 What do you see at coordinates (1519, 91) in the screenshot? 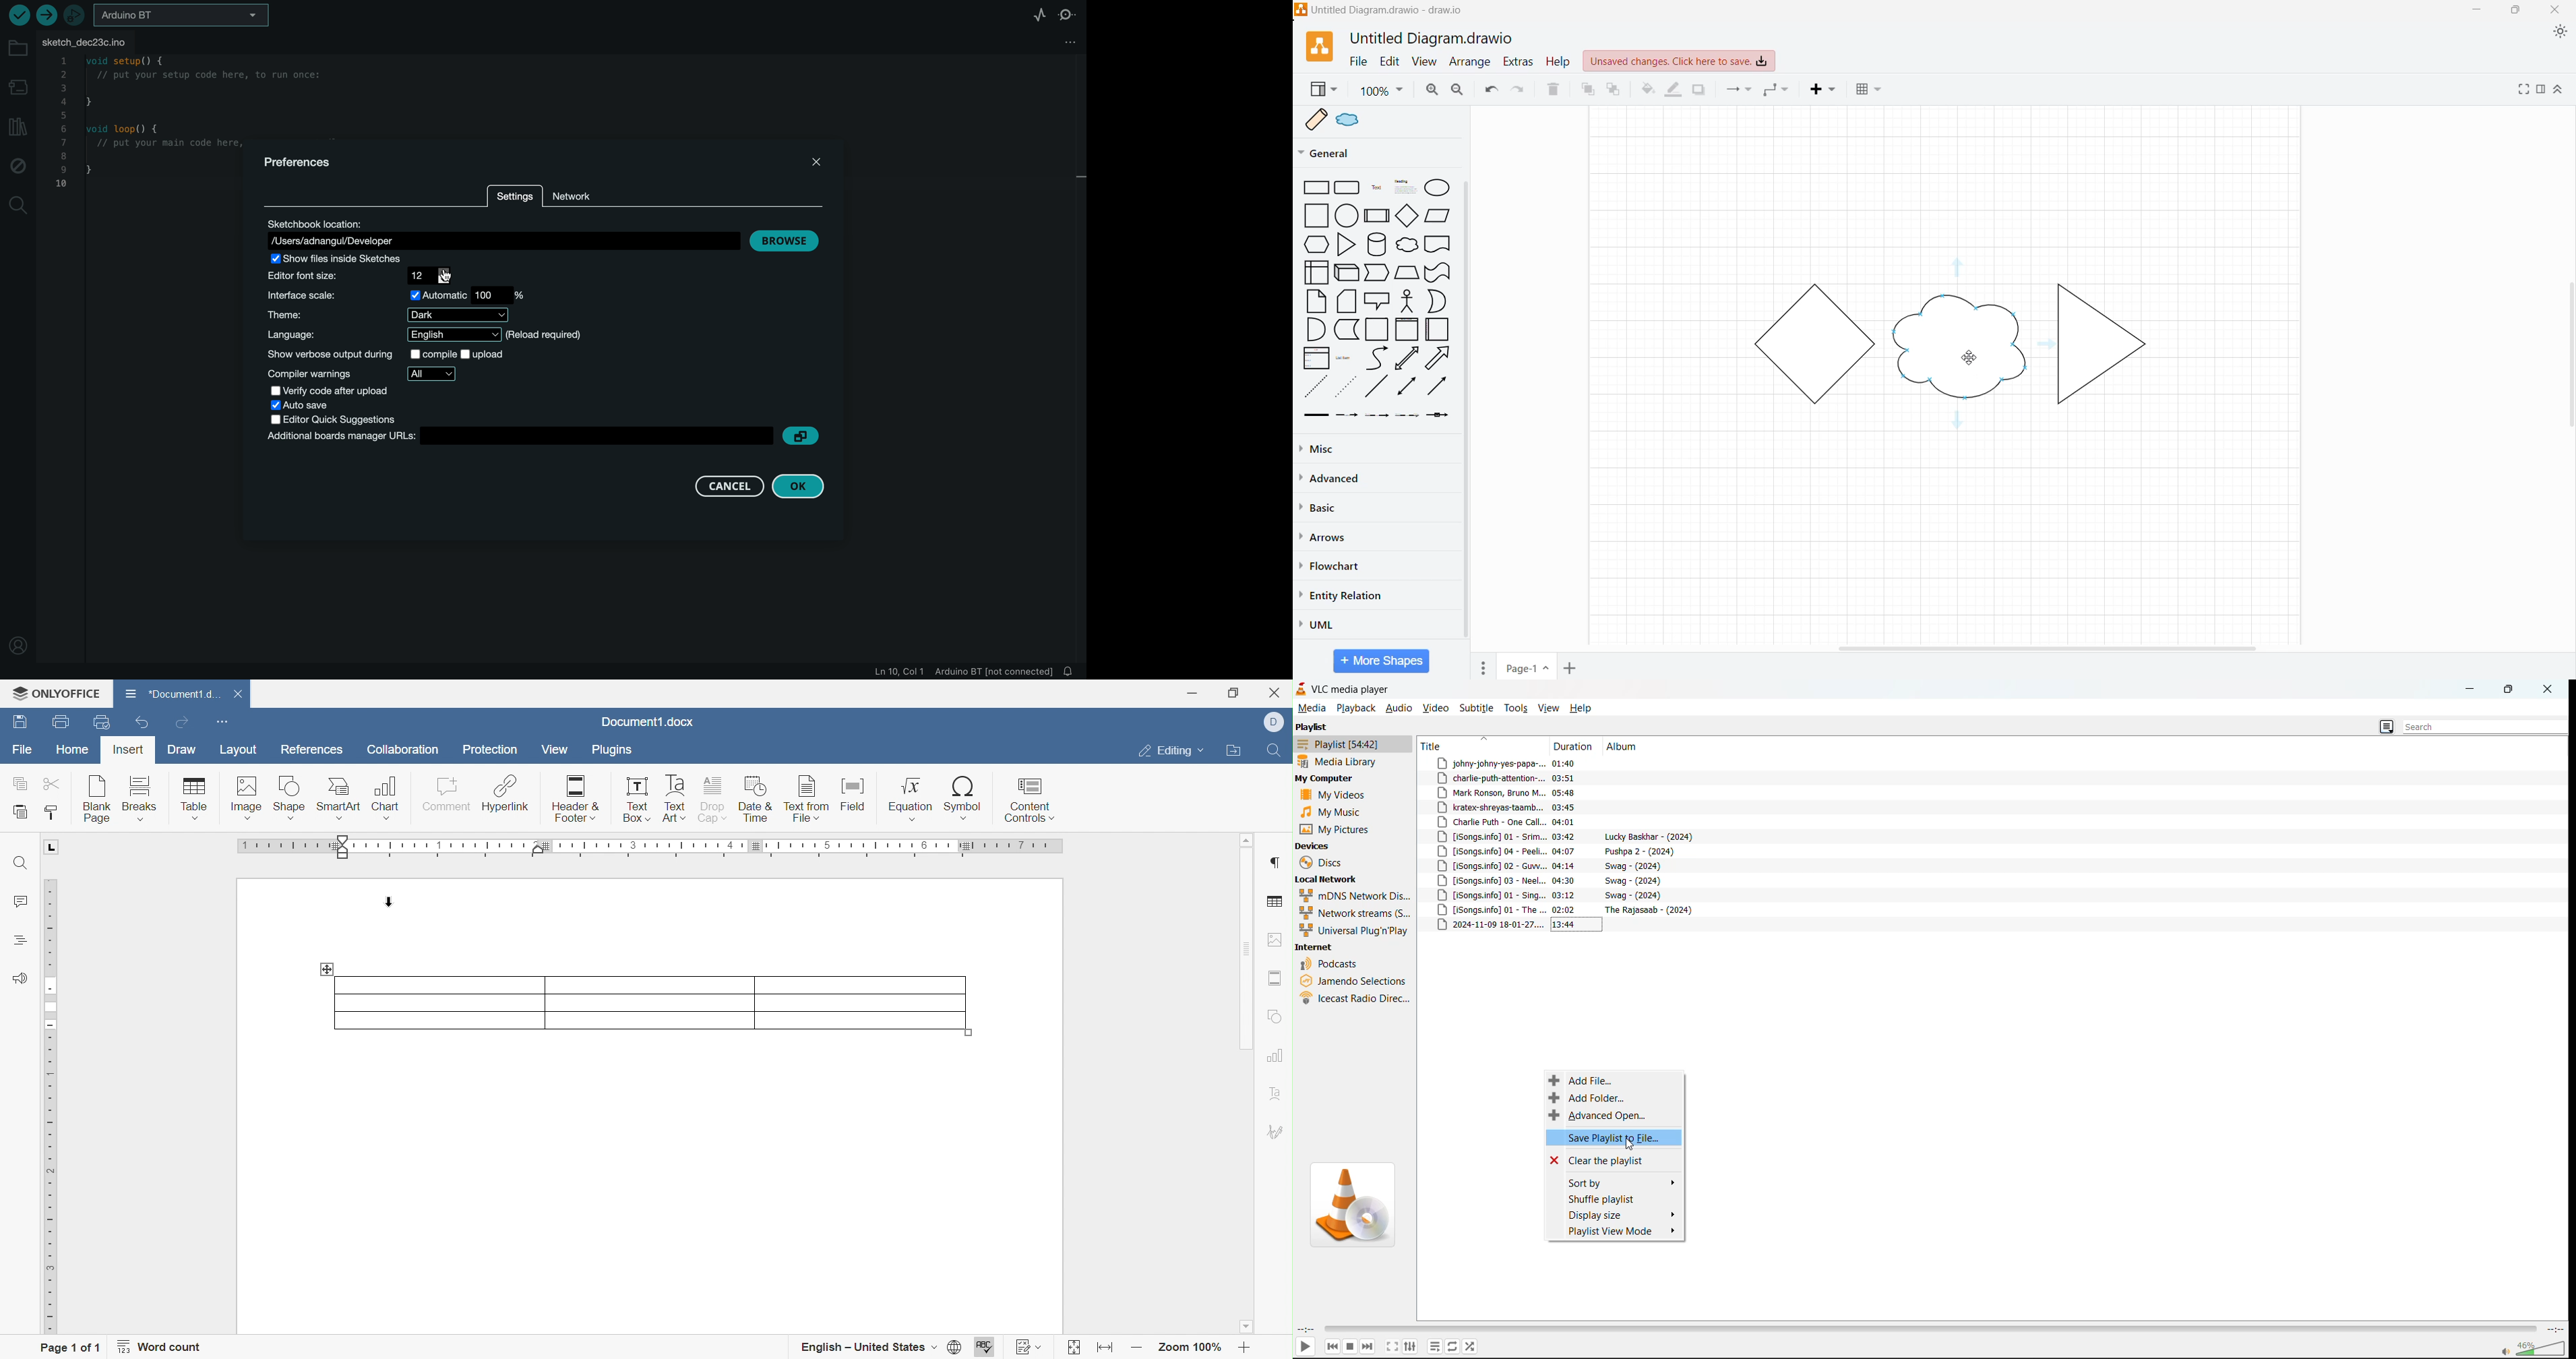
I see `Redo` at bounding box center [1519, 91].